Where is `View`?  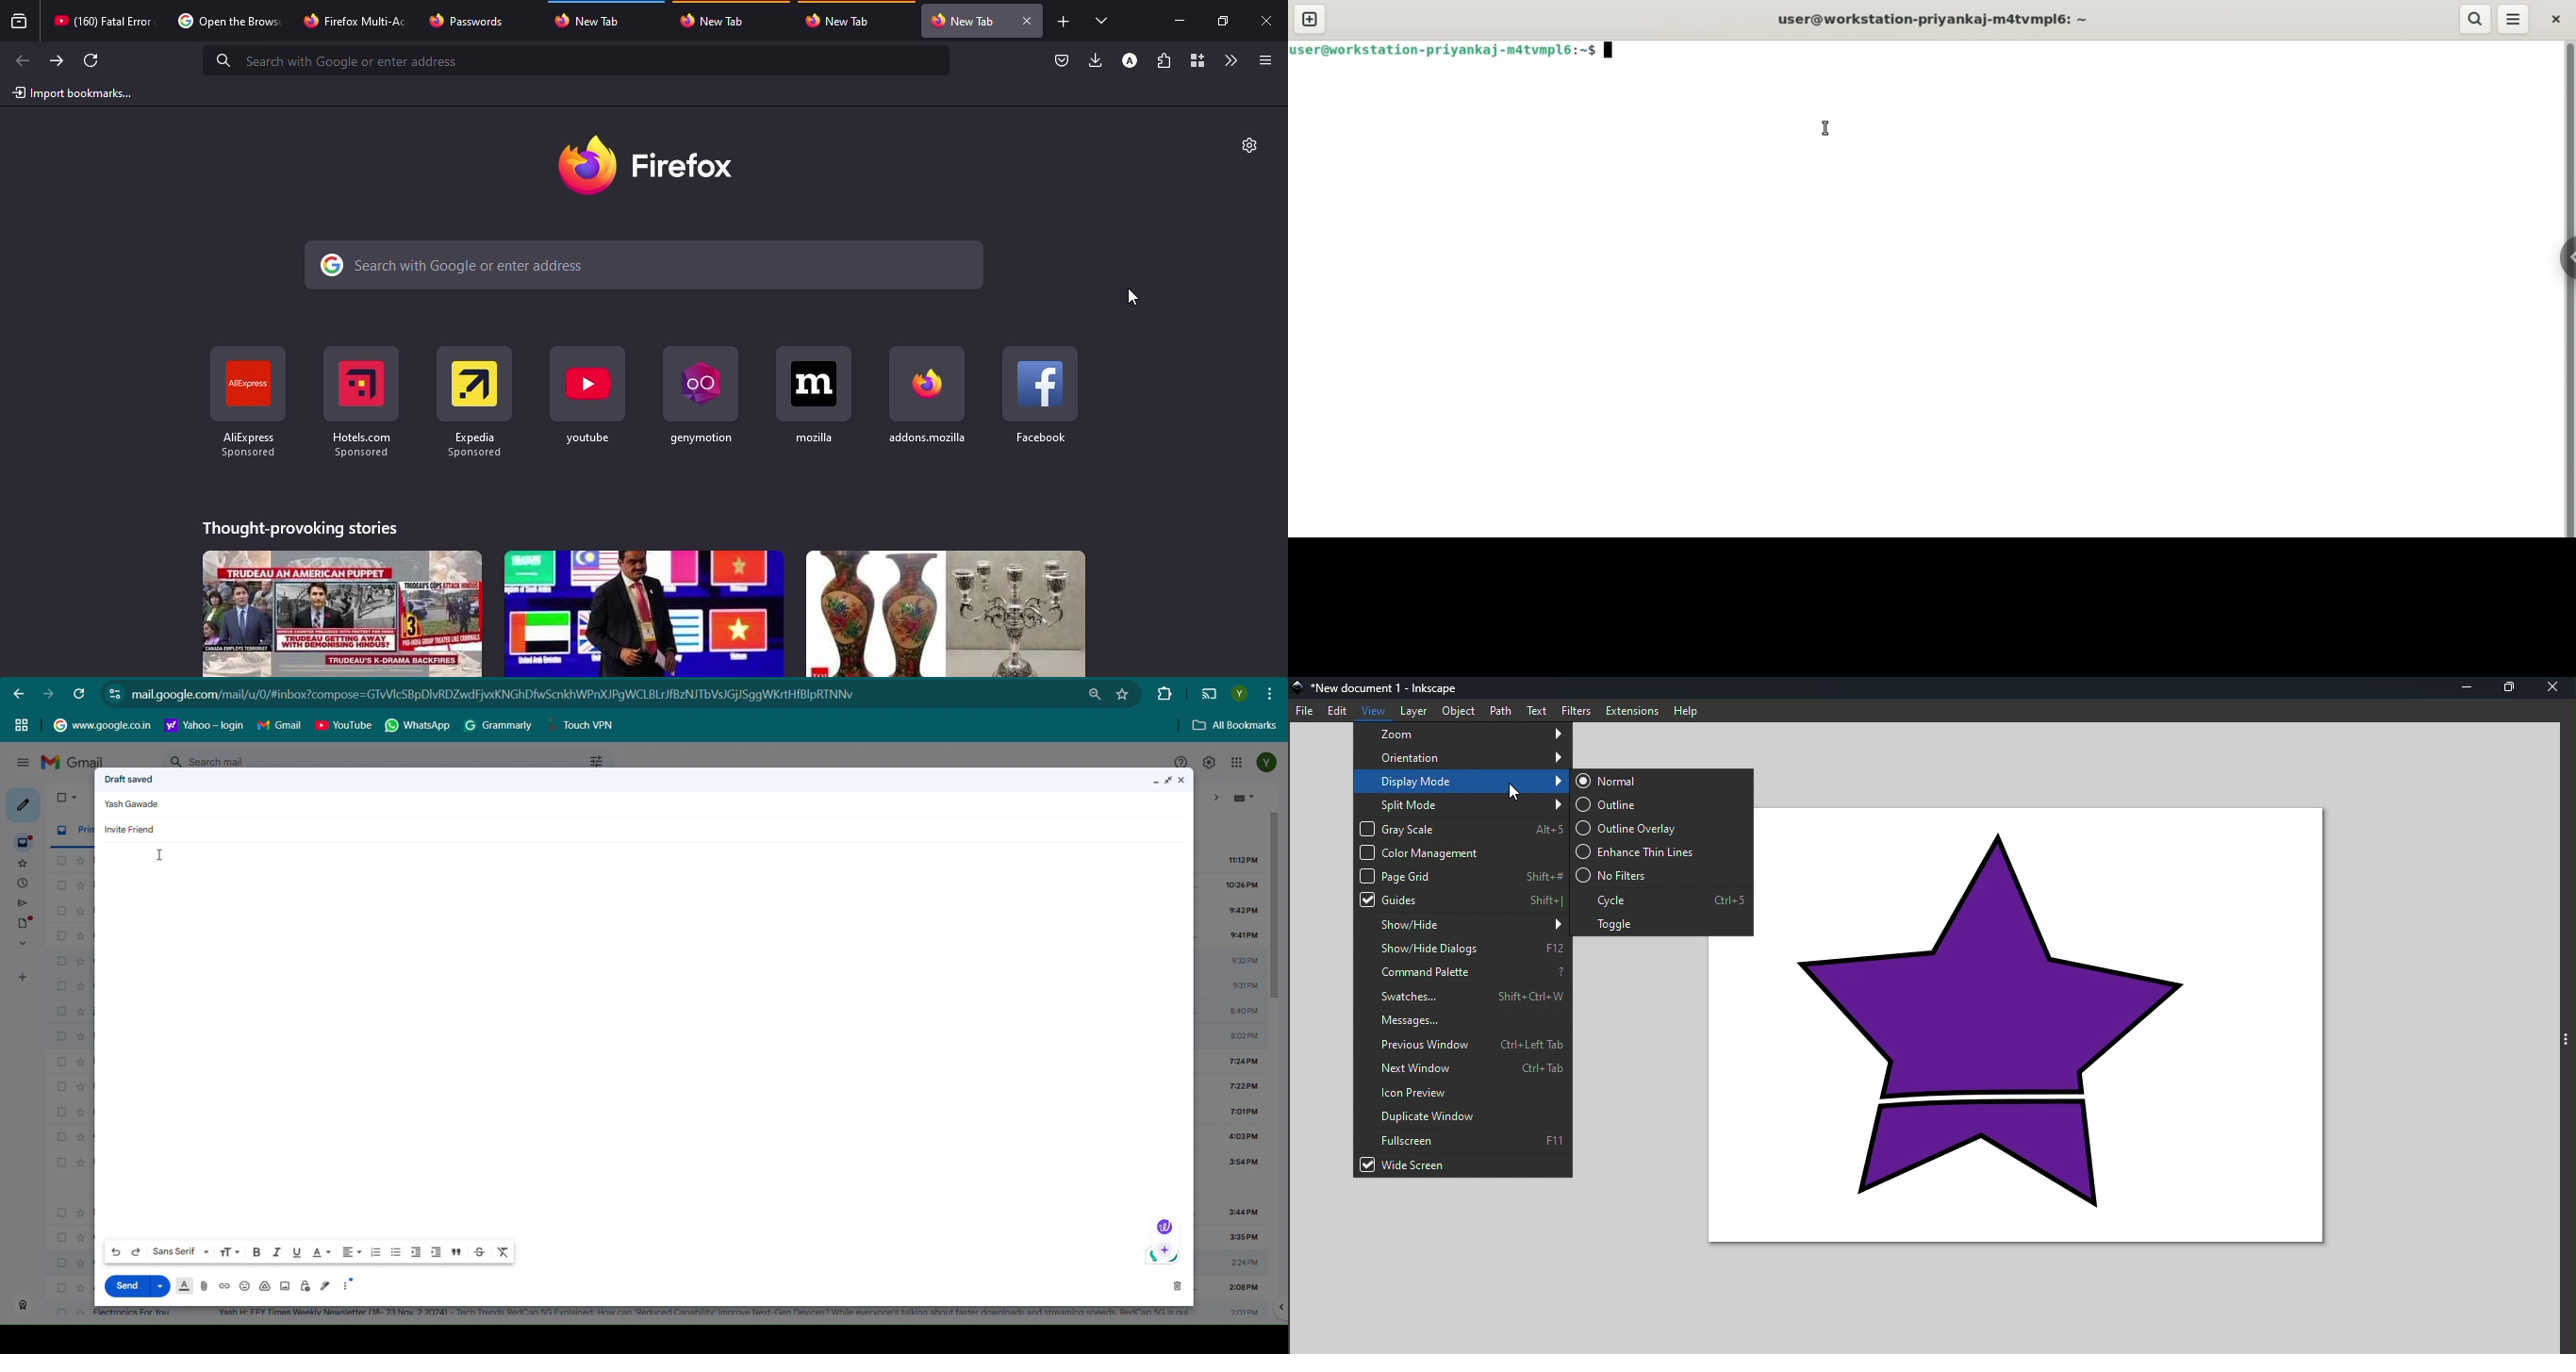
View is located at coordinates (1376, 709).